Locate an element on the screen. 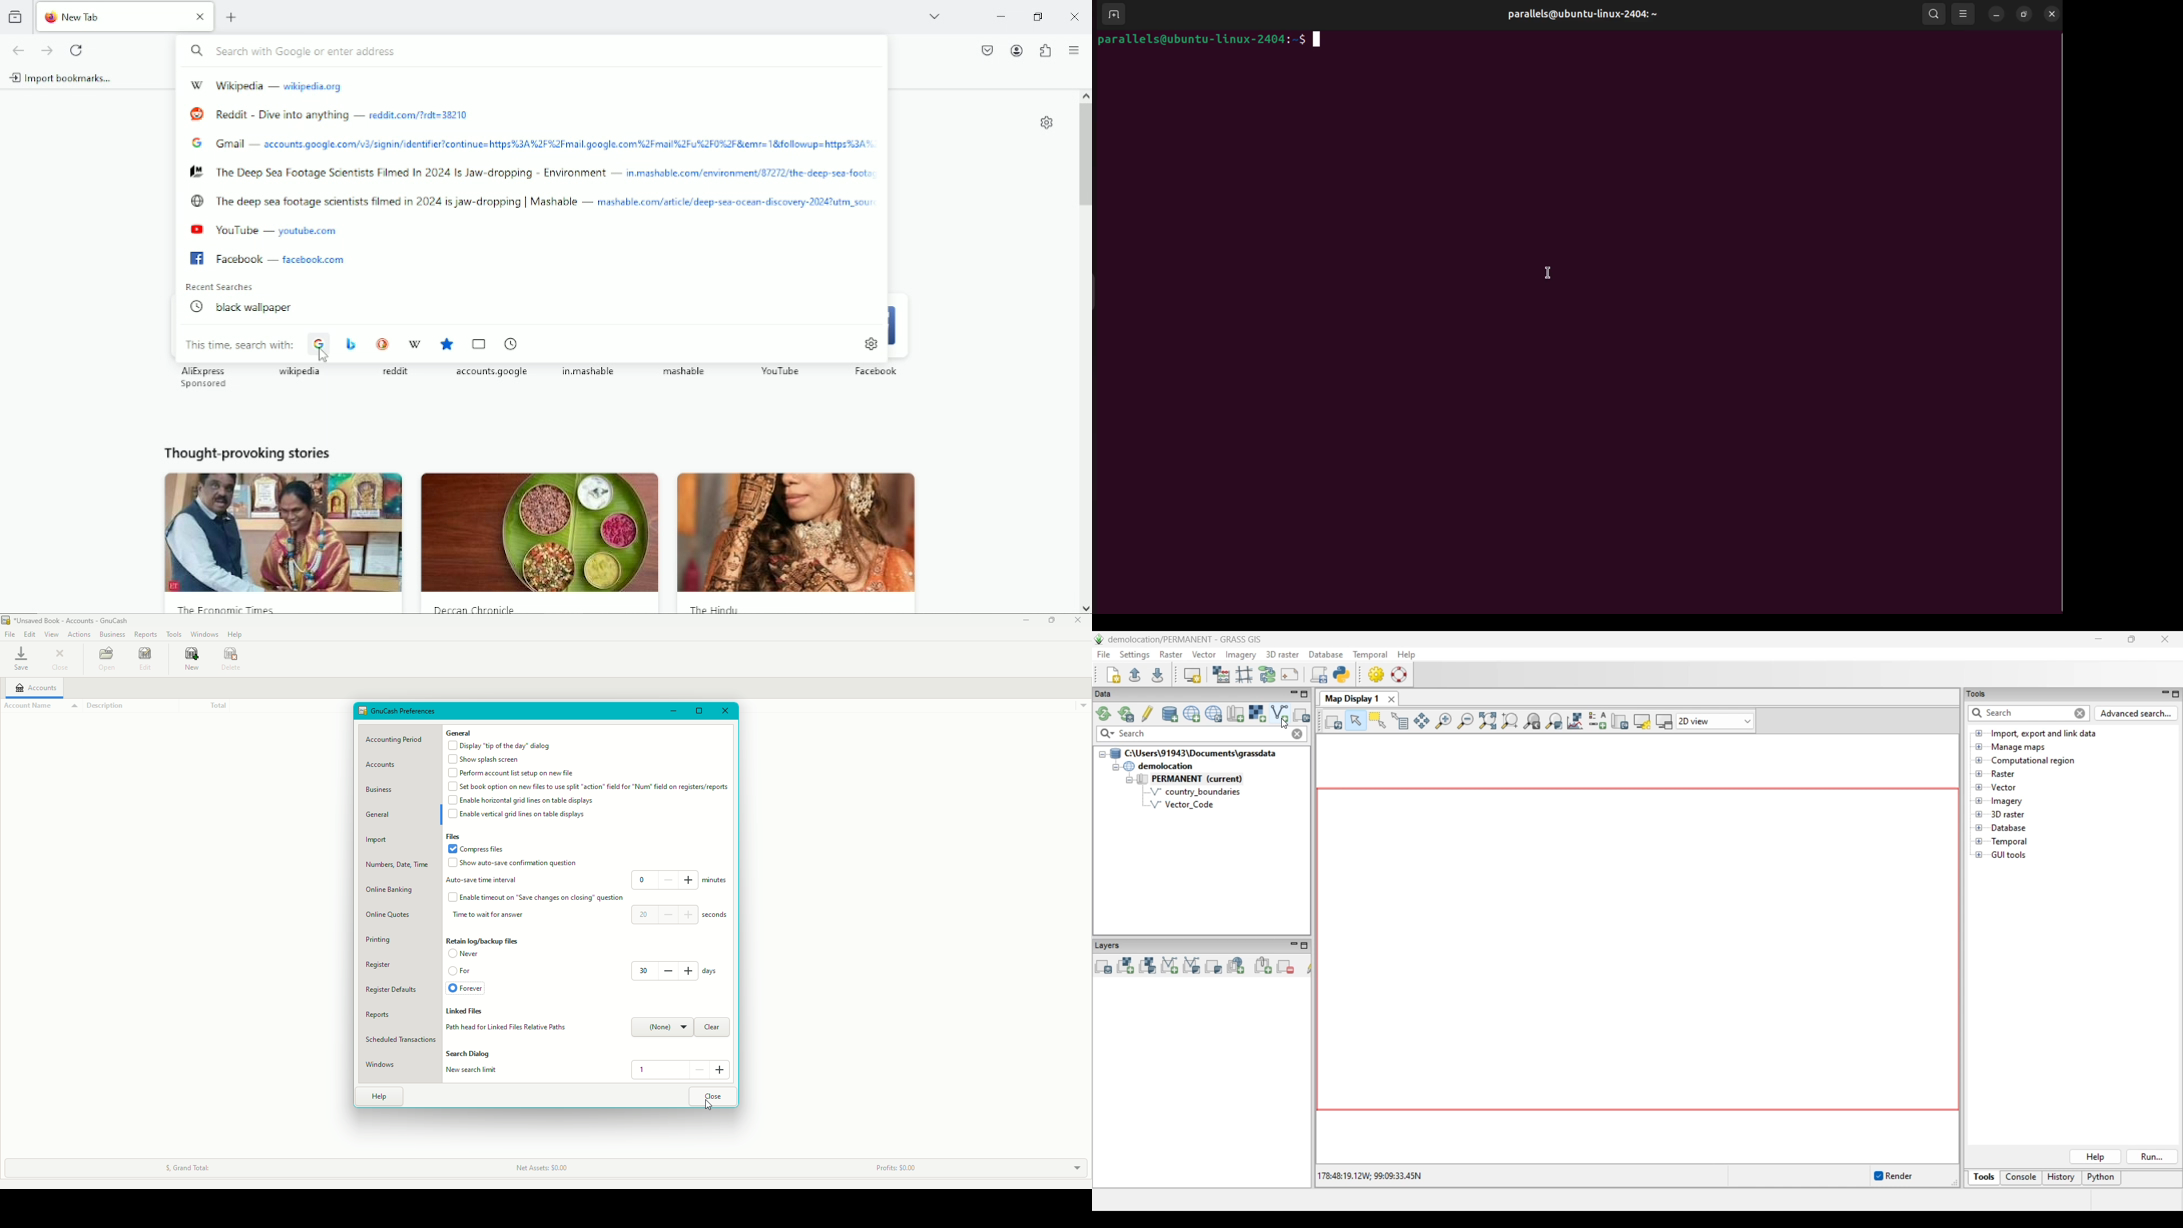 This screenshot has width=2184, height=1232. Scheduled Transactions is located at coordinates (401, 1039).